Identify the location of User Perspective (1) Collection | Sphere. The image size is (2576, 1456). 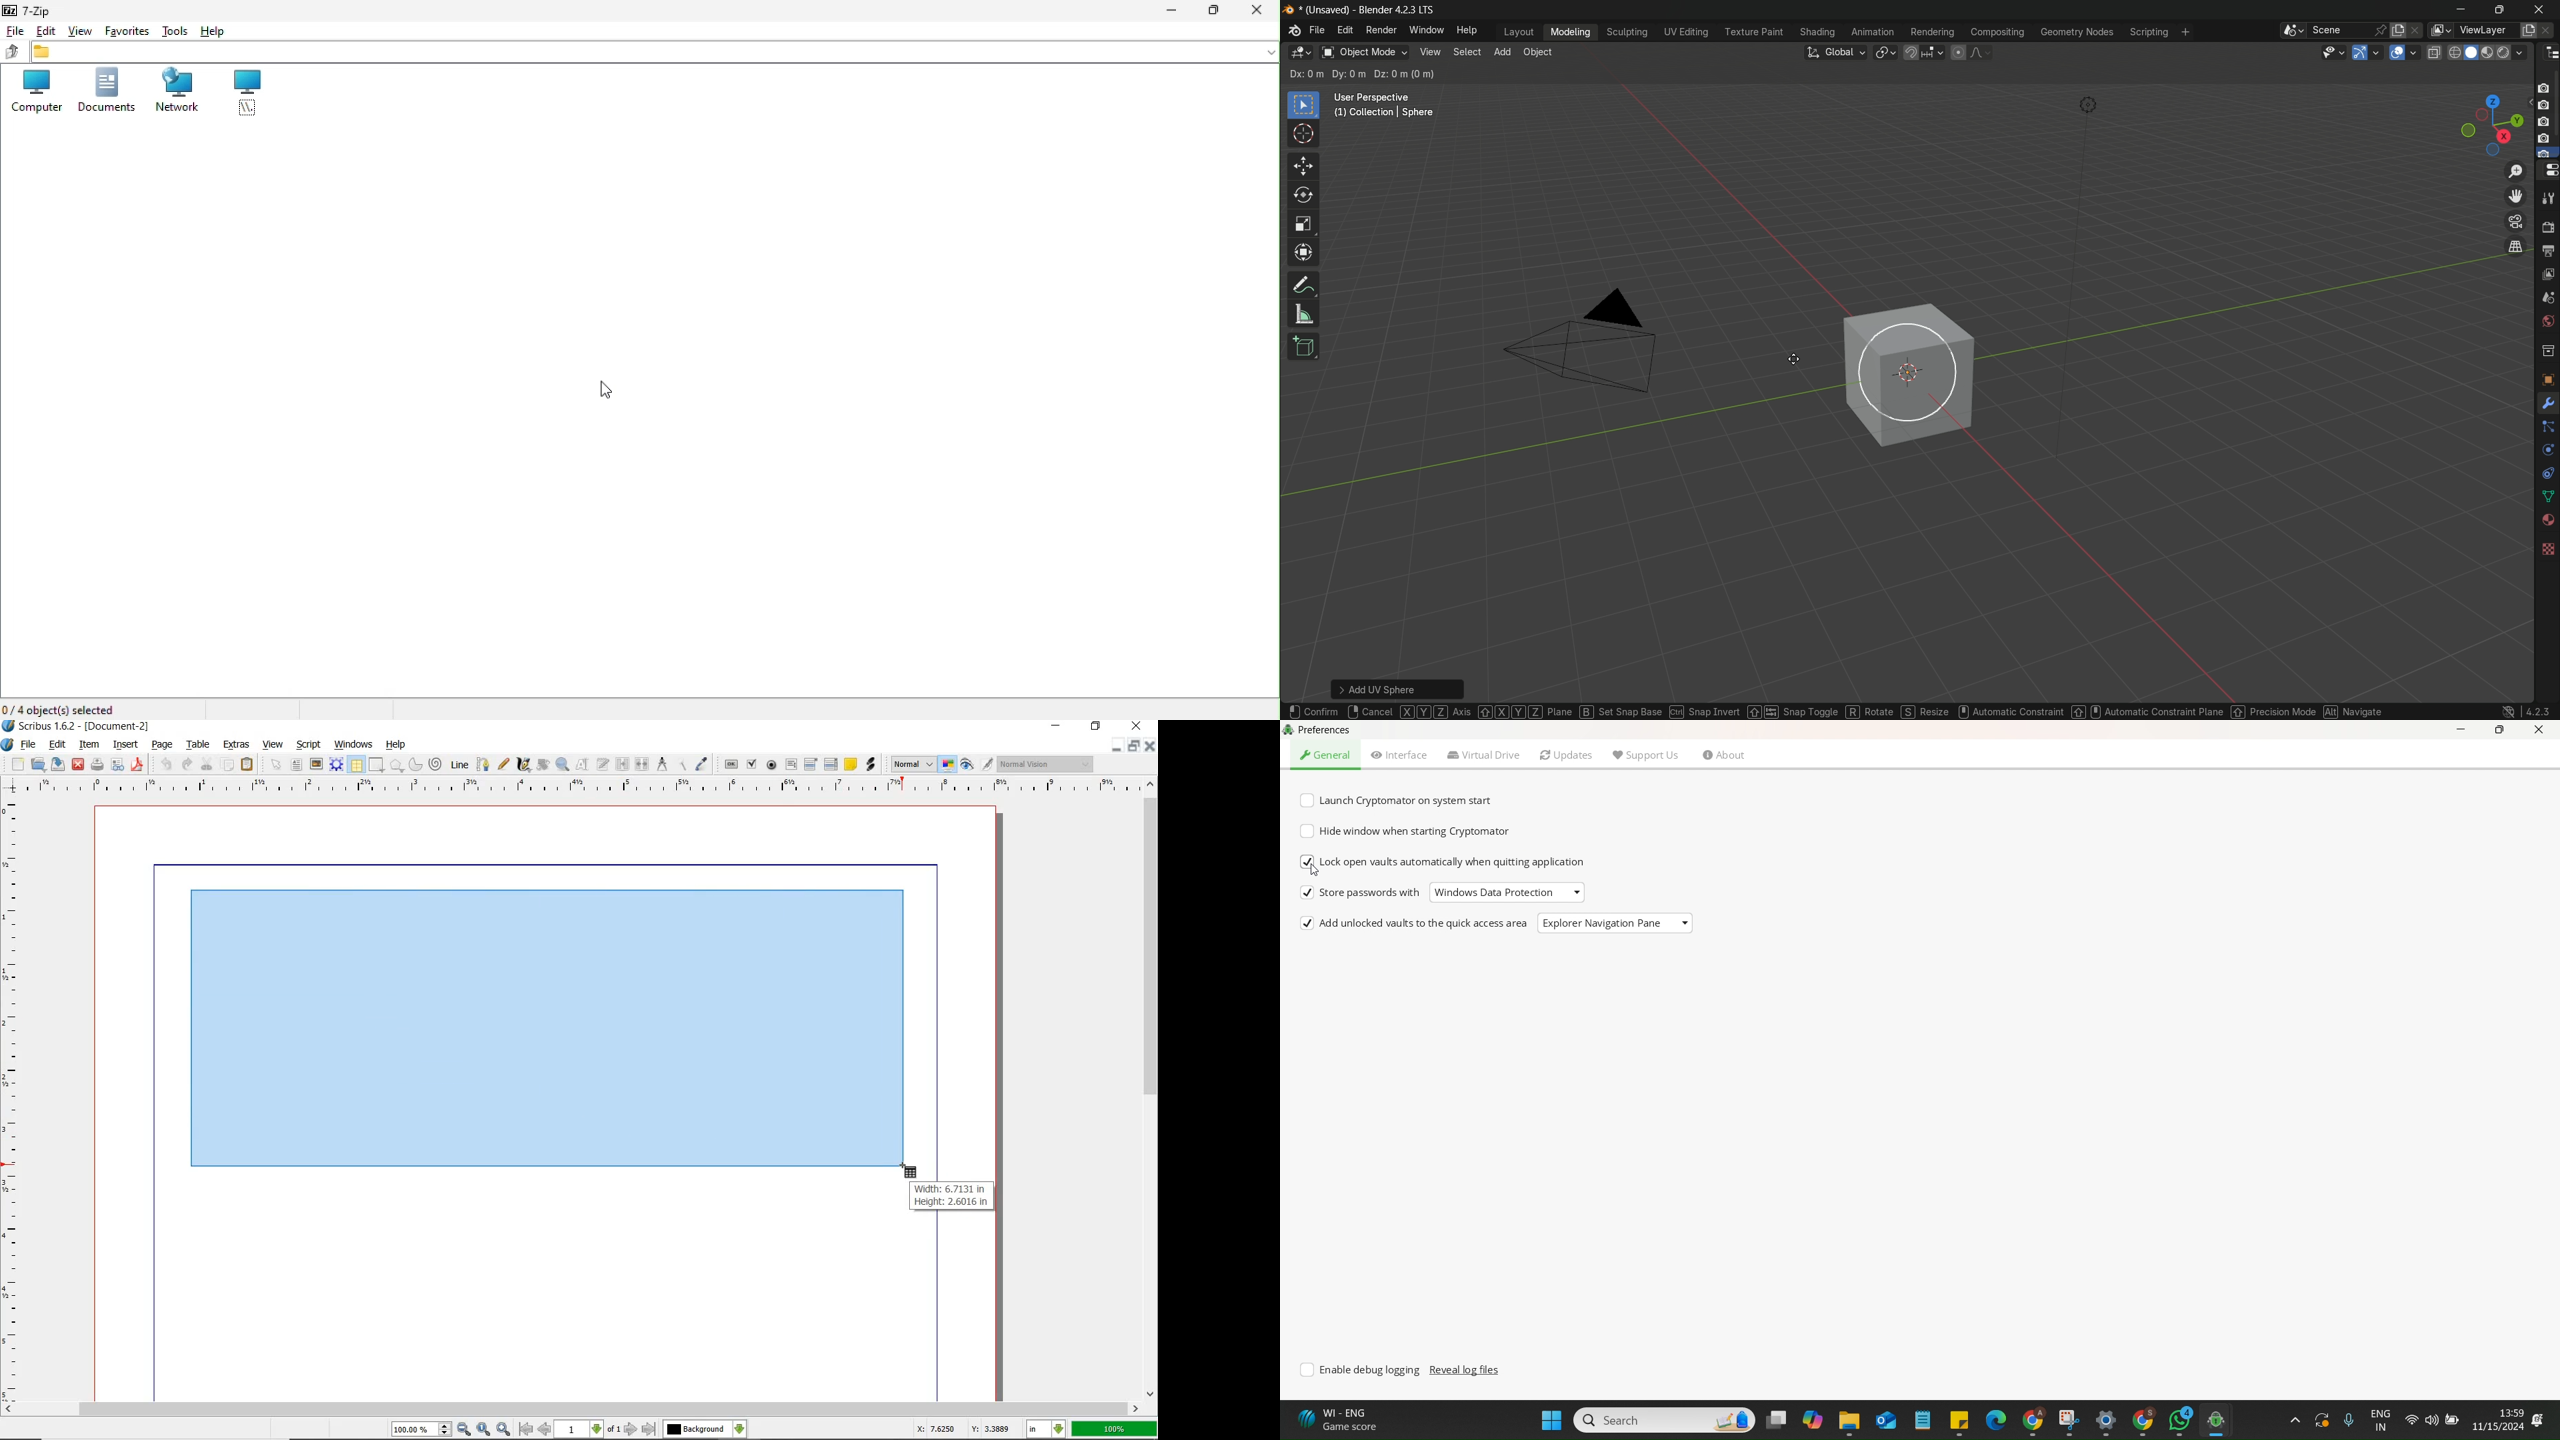
(1384, 105).